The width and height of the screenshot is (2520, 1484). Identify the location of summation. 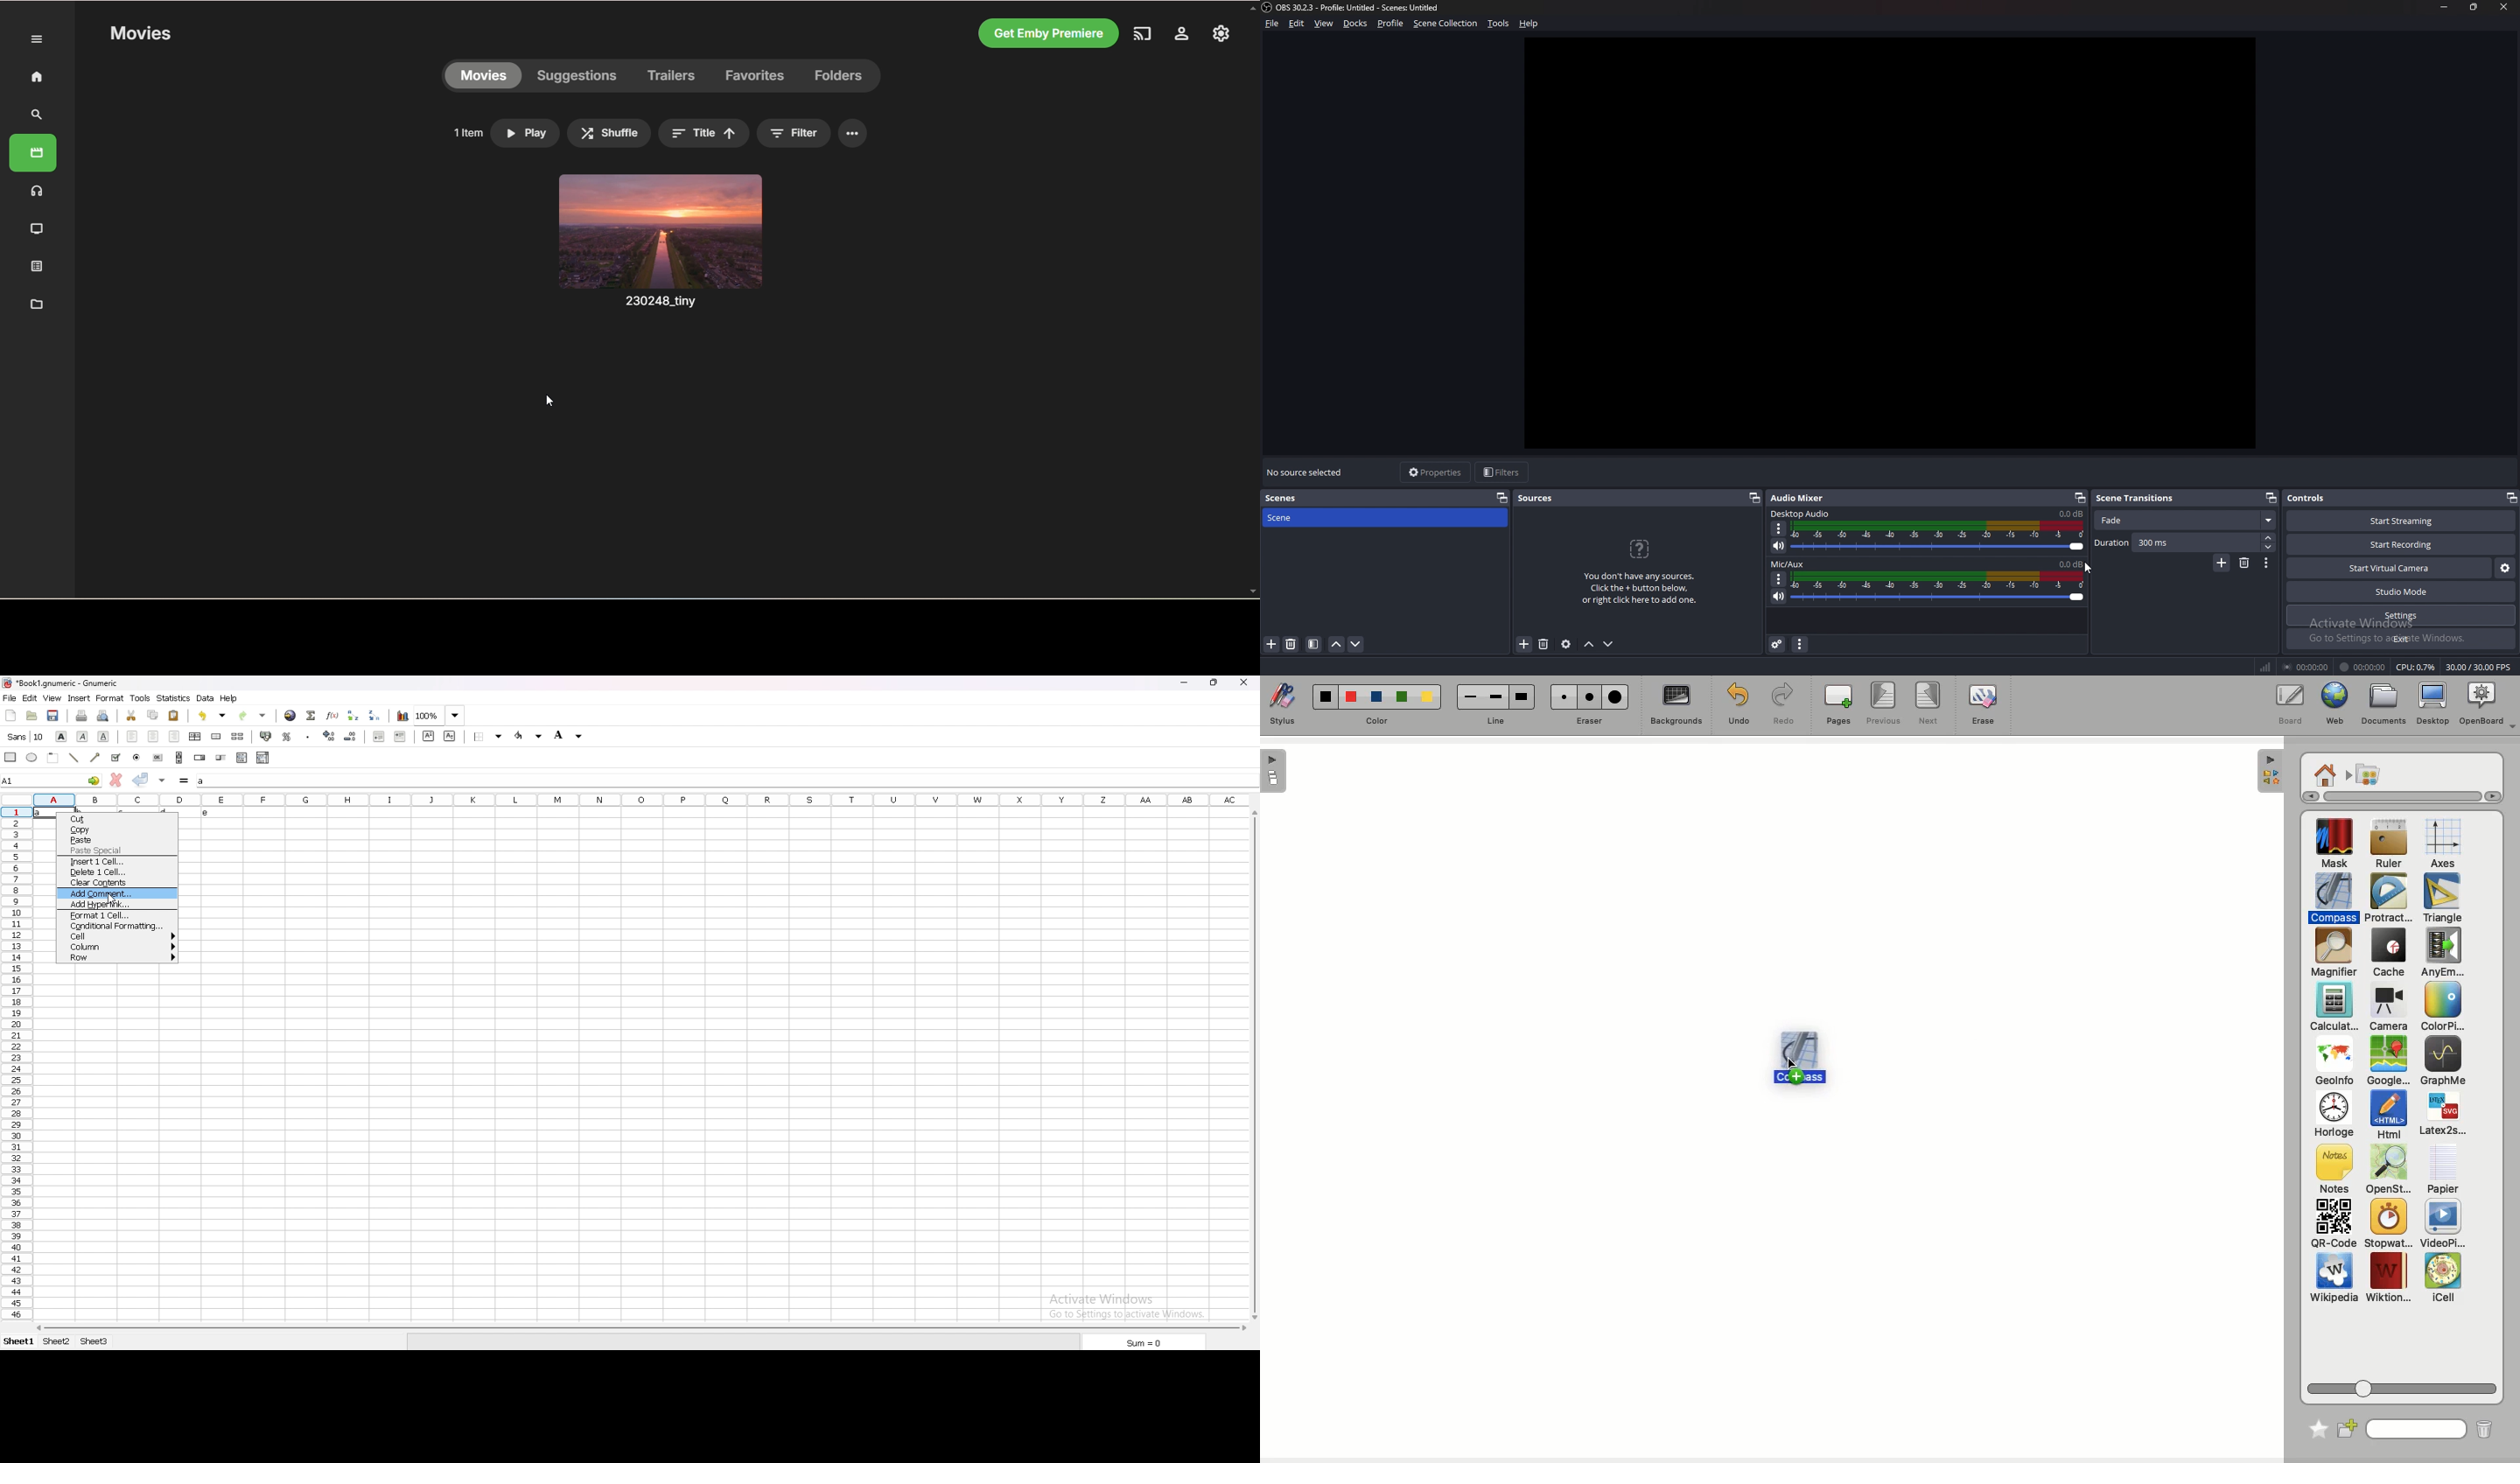
(312, 716).